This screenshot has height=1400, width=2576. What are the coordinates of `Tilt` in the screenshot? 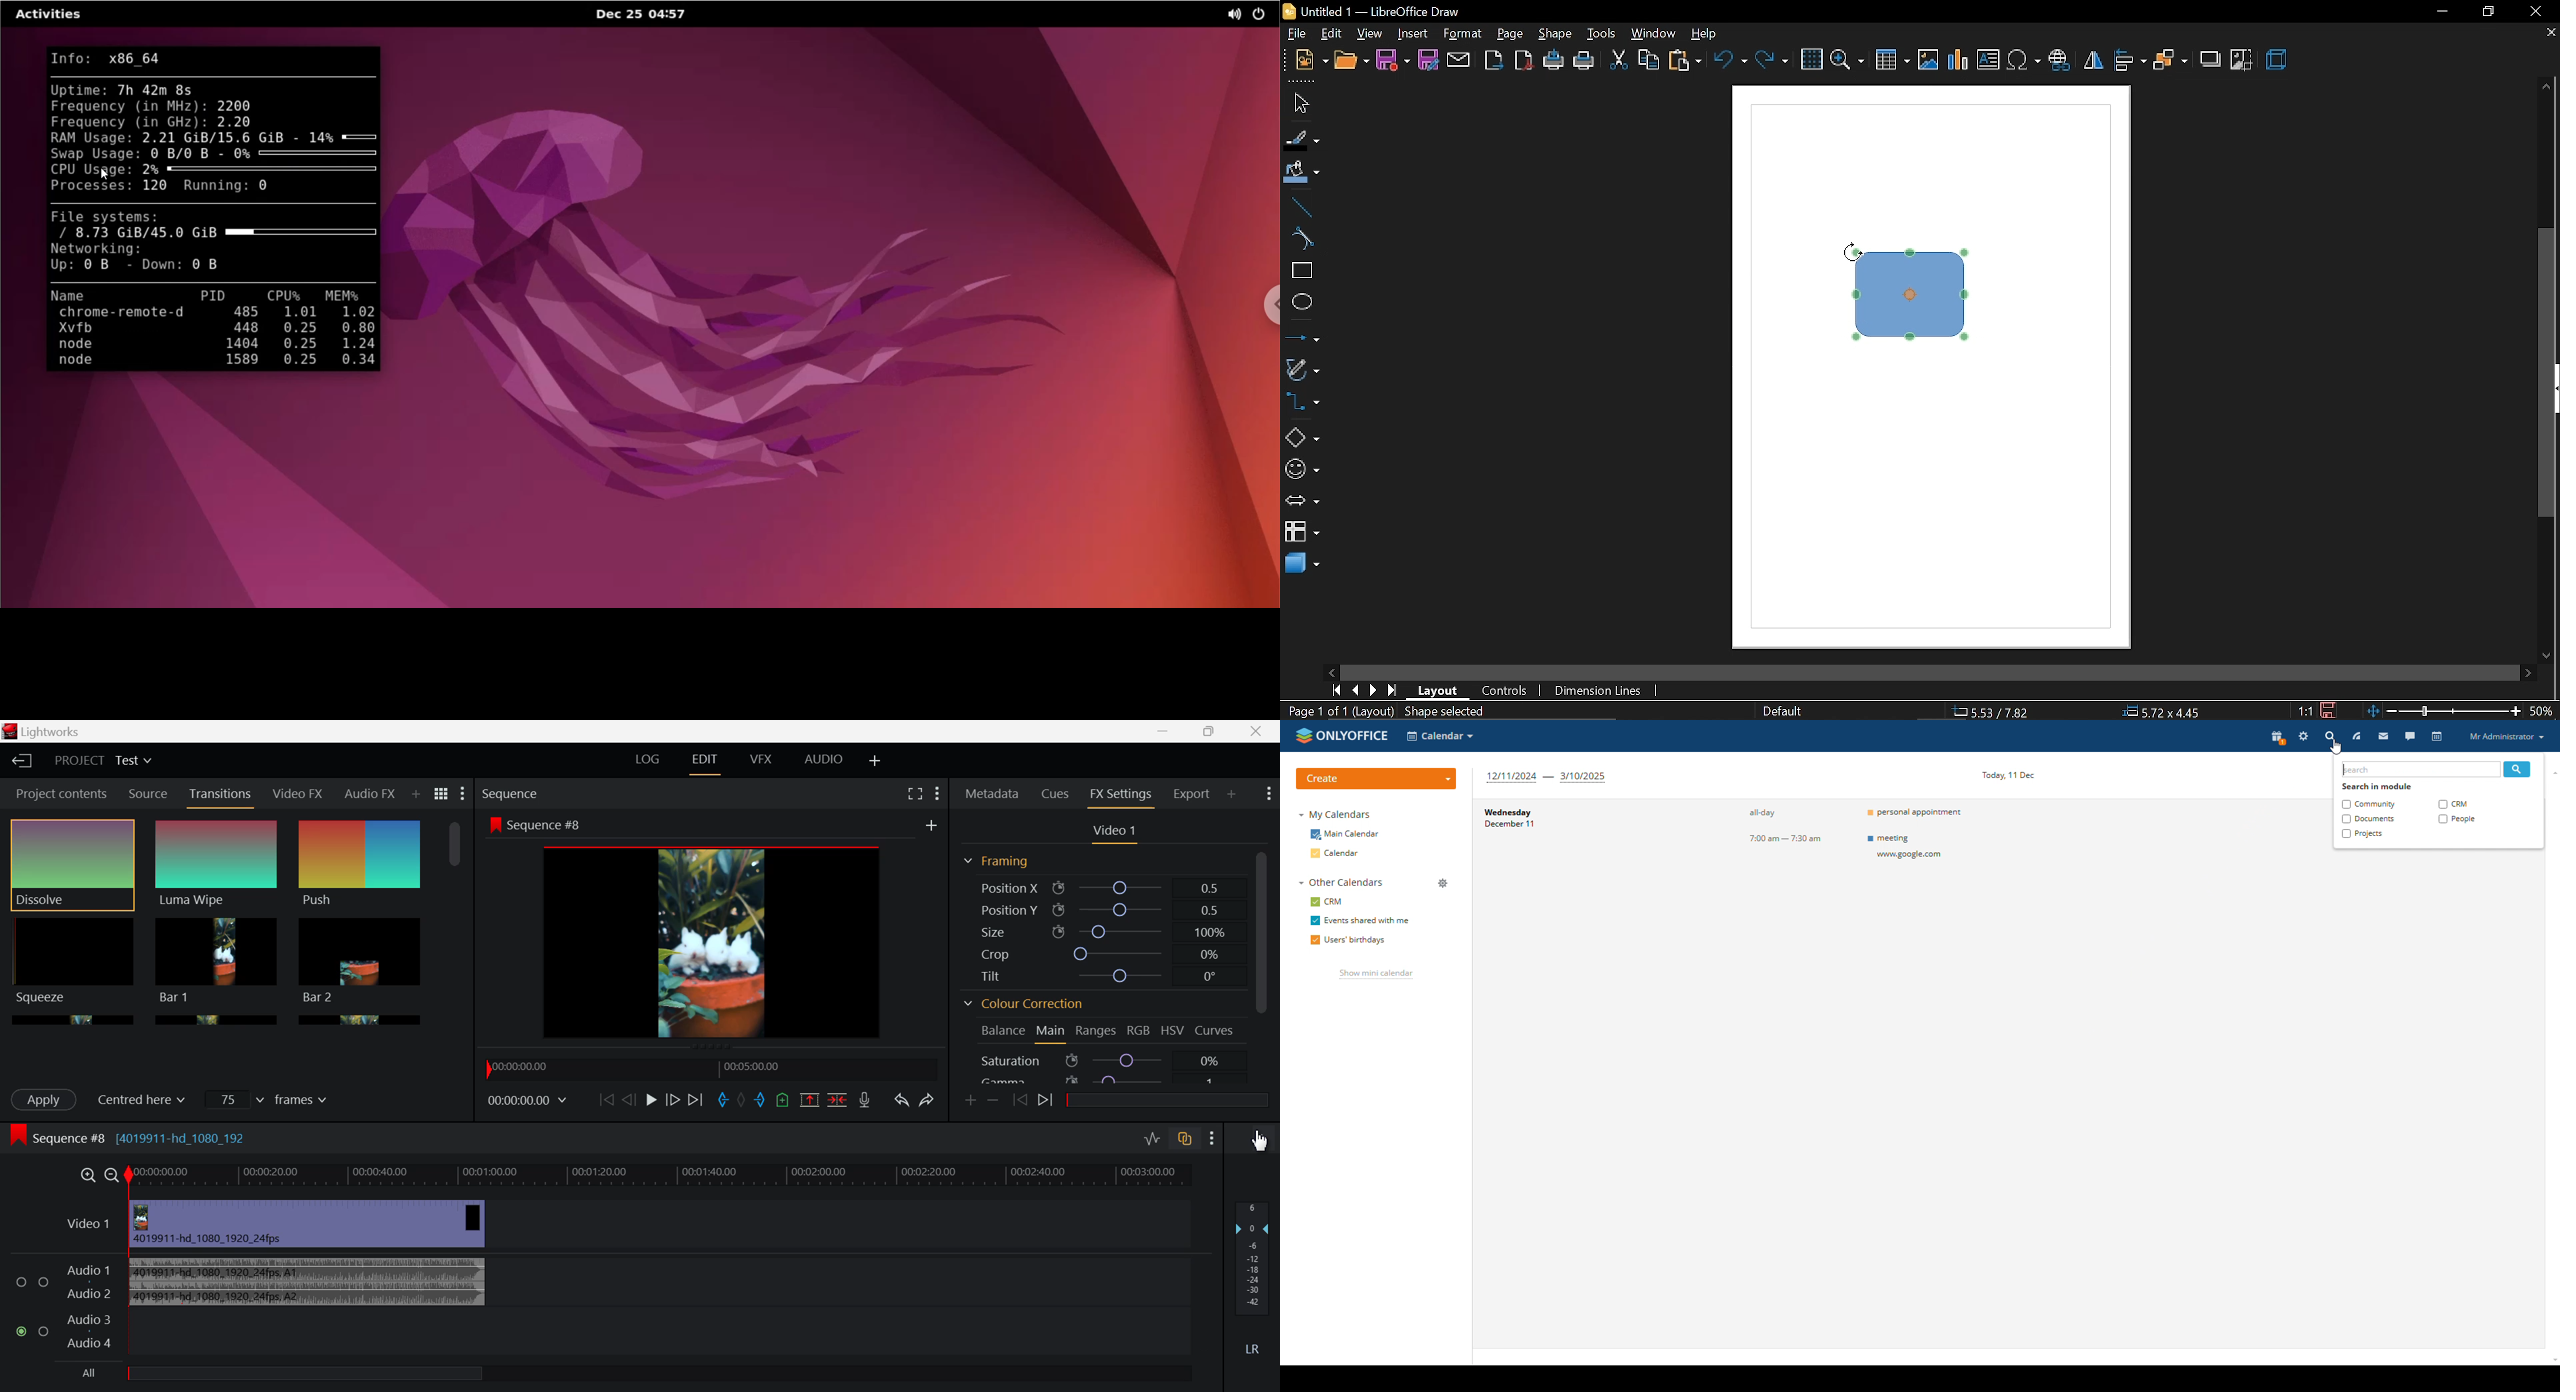 It's located at (1100, 977).